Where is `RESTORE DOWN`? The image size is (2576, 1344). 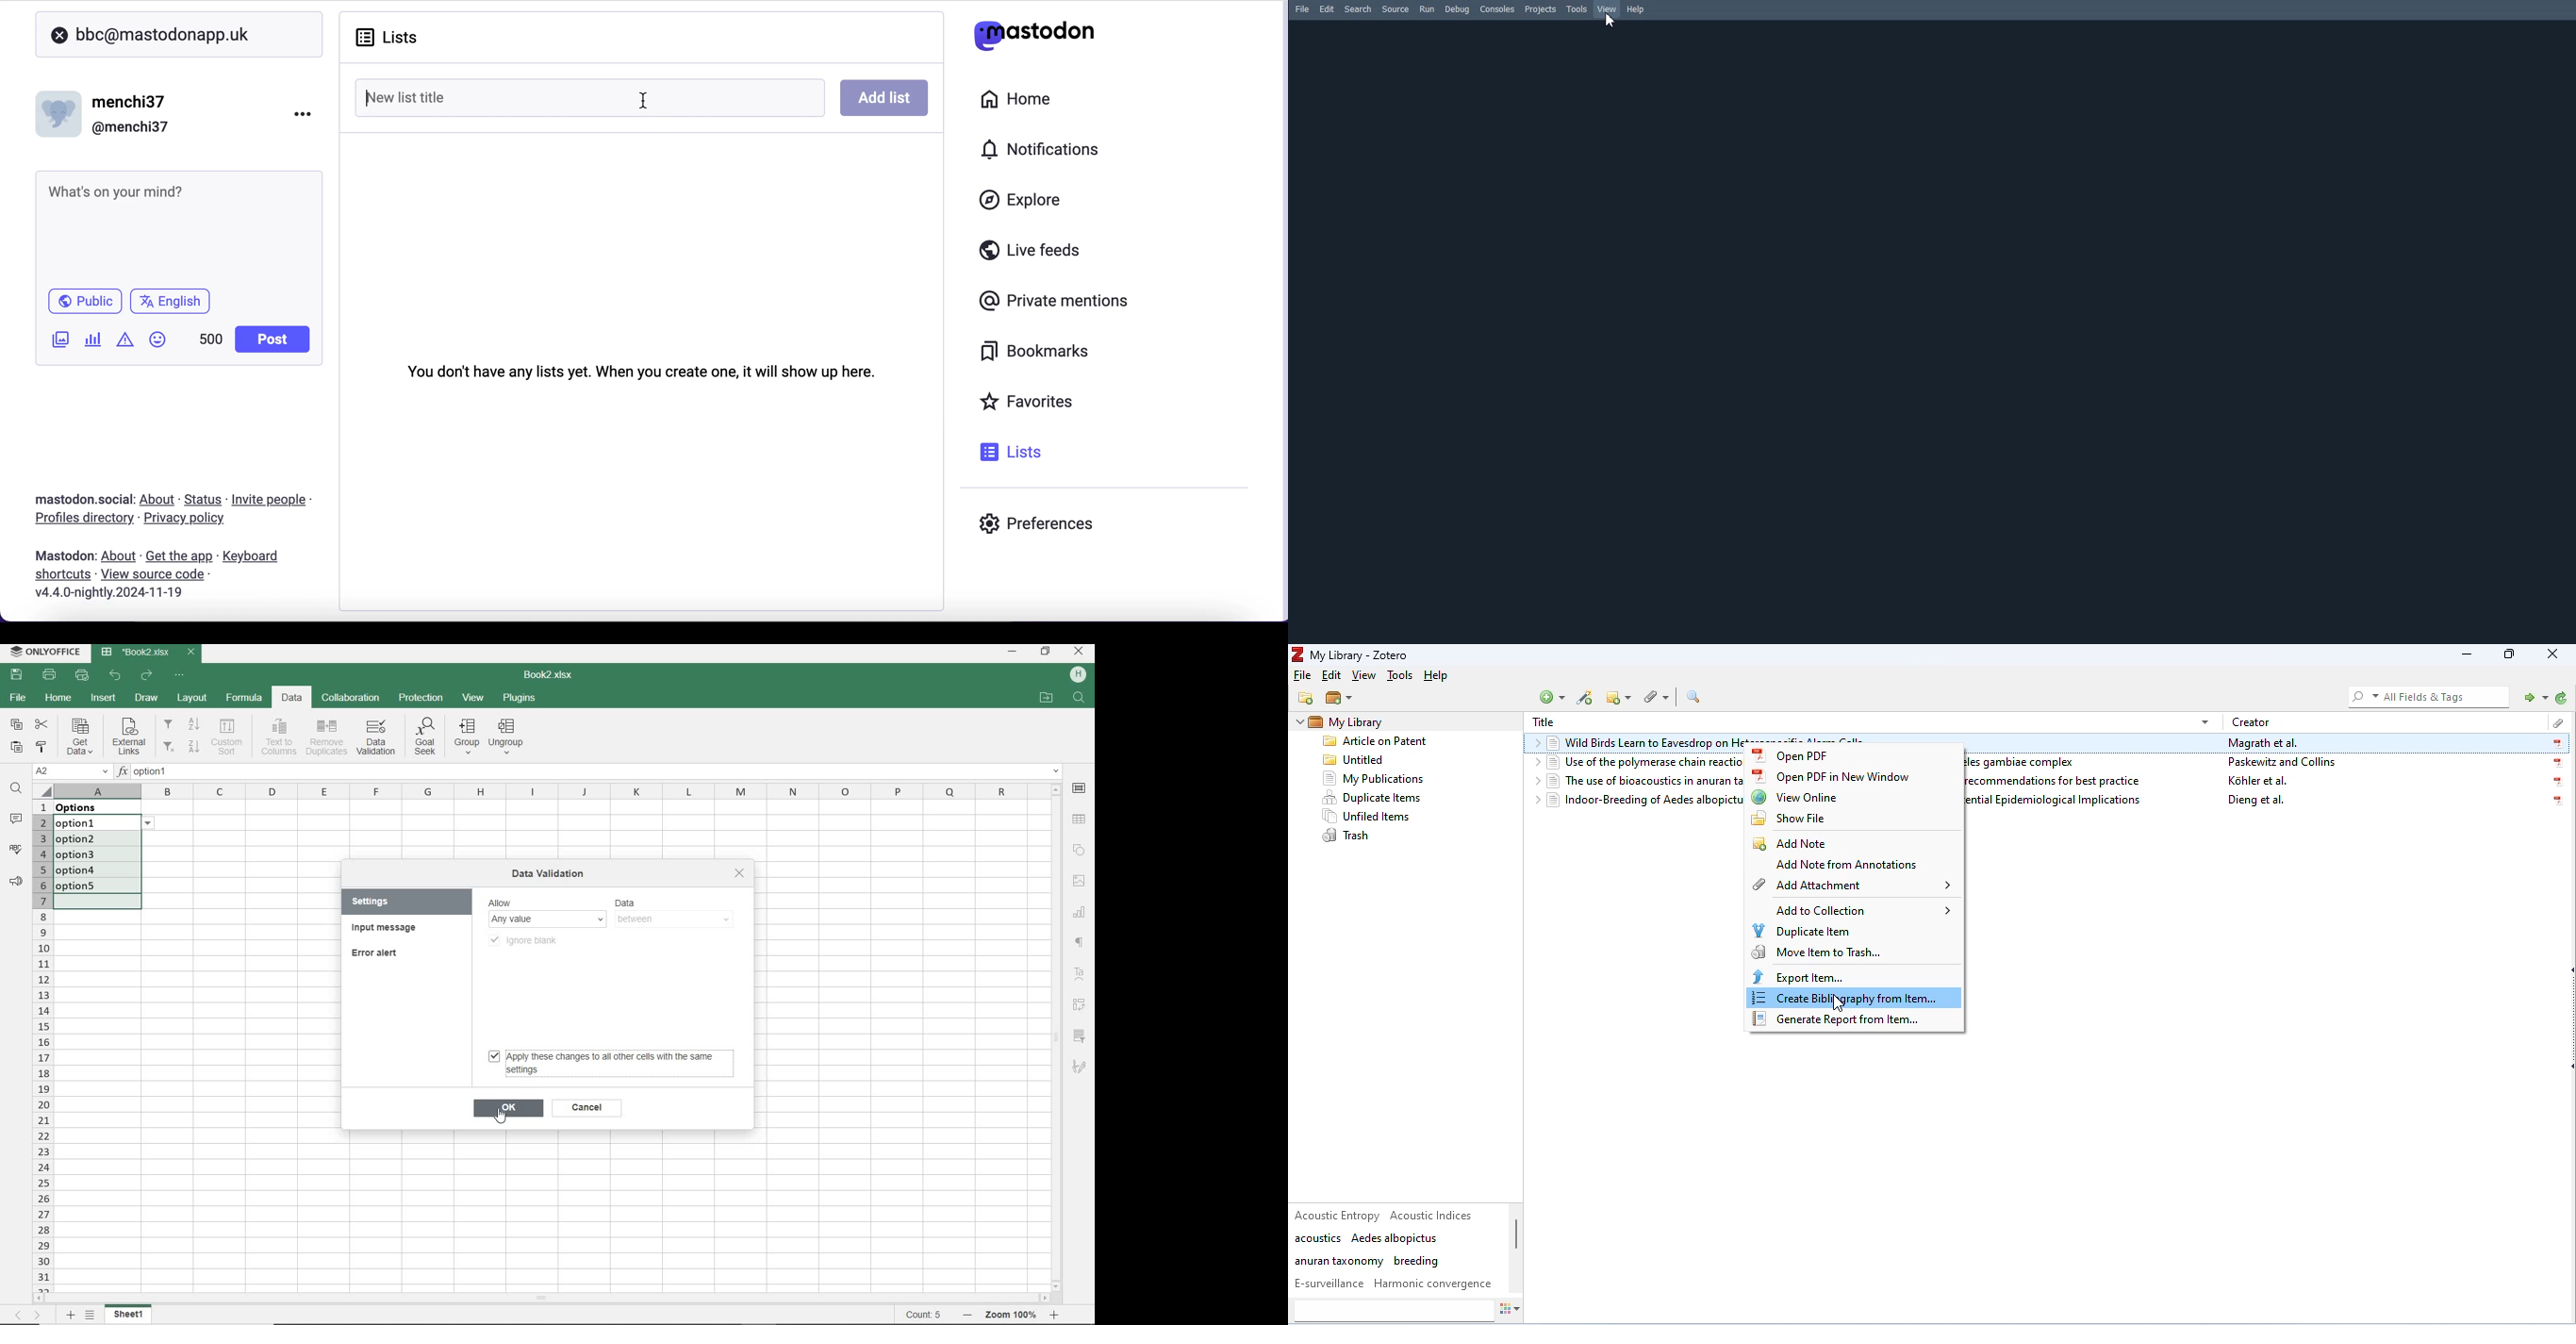
RESTORE DOWN is located at coordinates (1047, 653).